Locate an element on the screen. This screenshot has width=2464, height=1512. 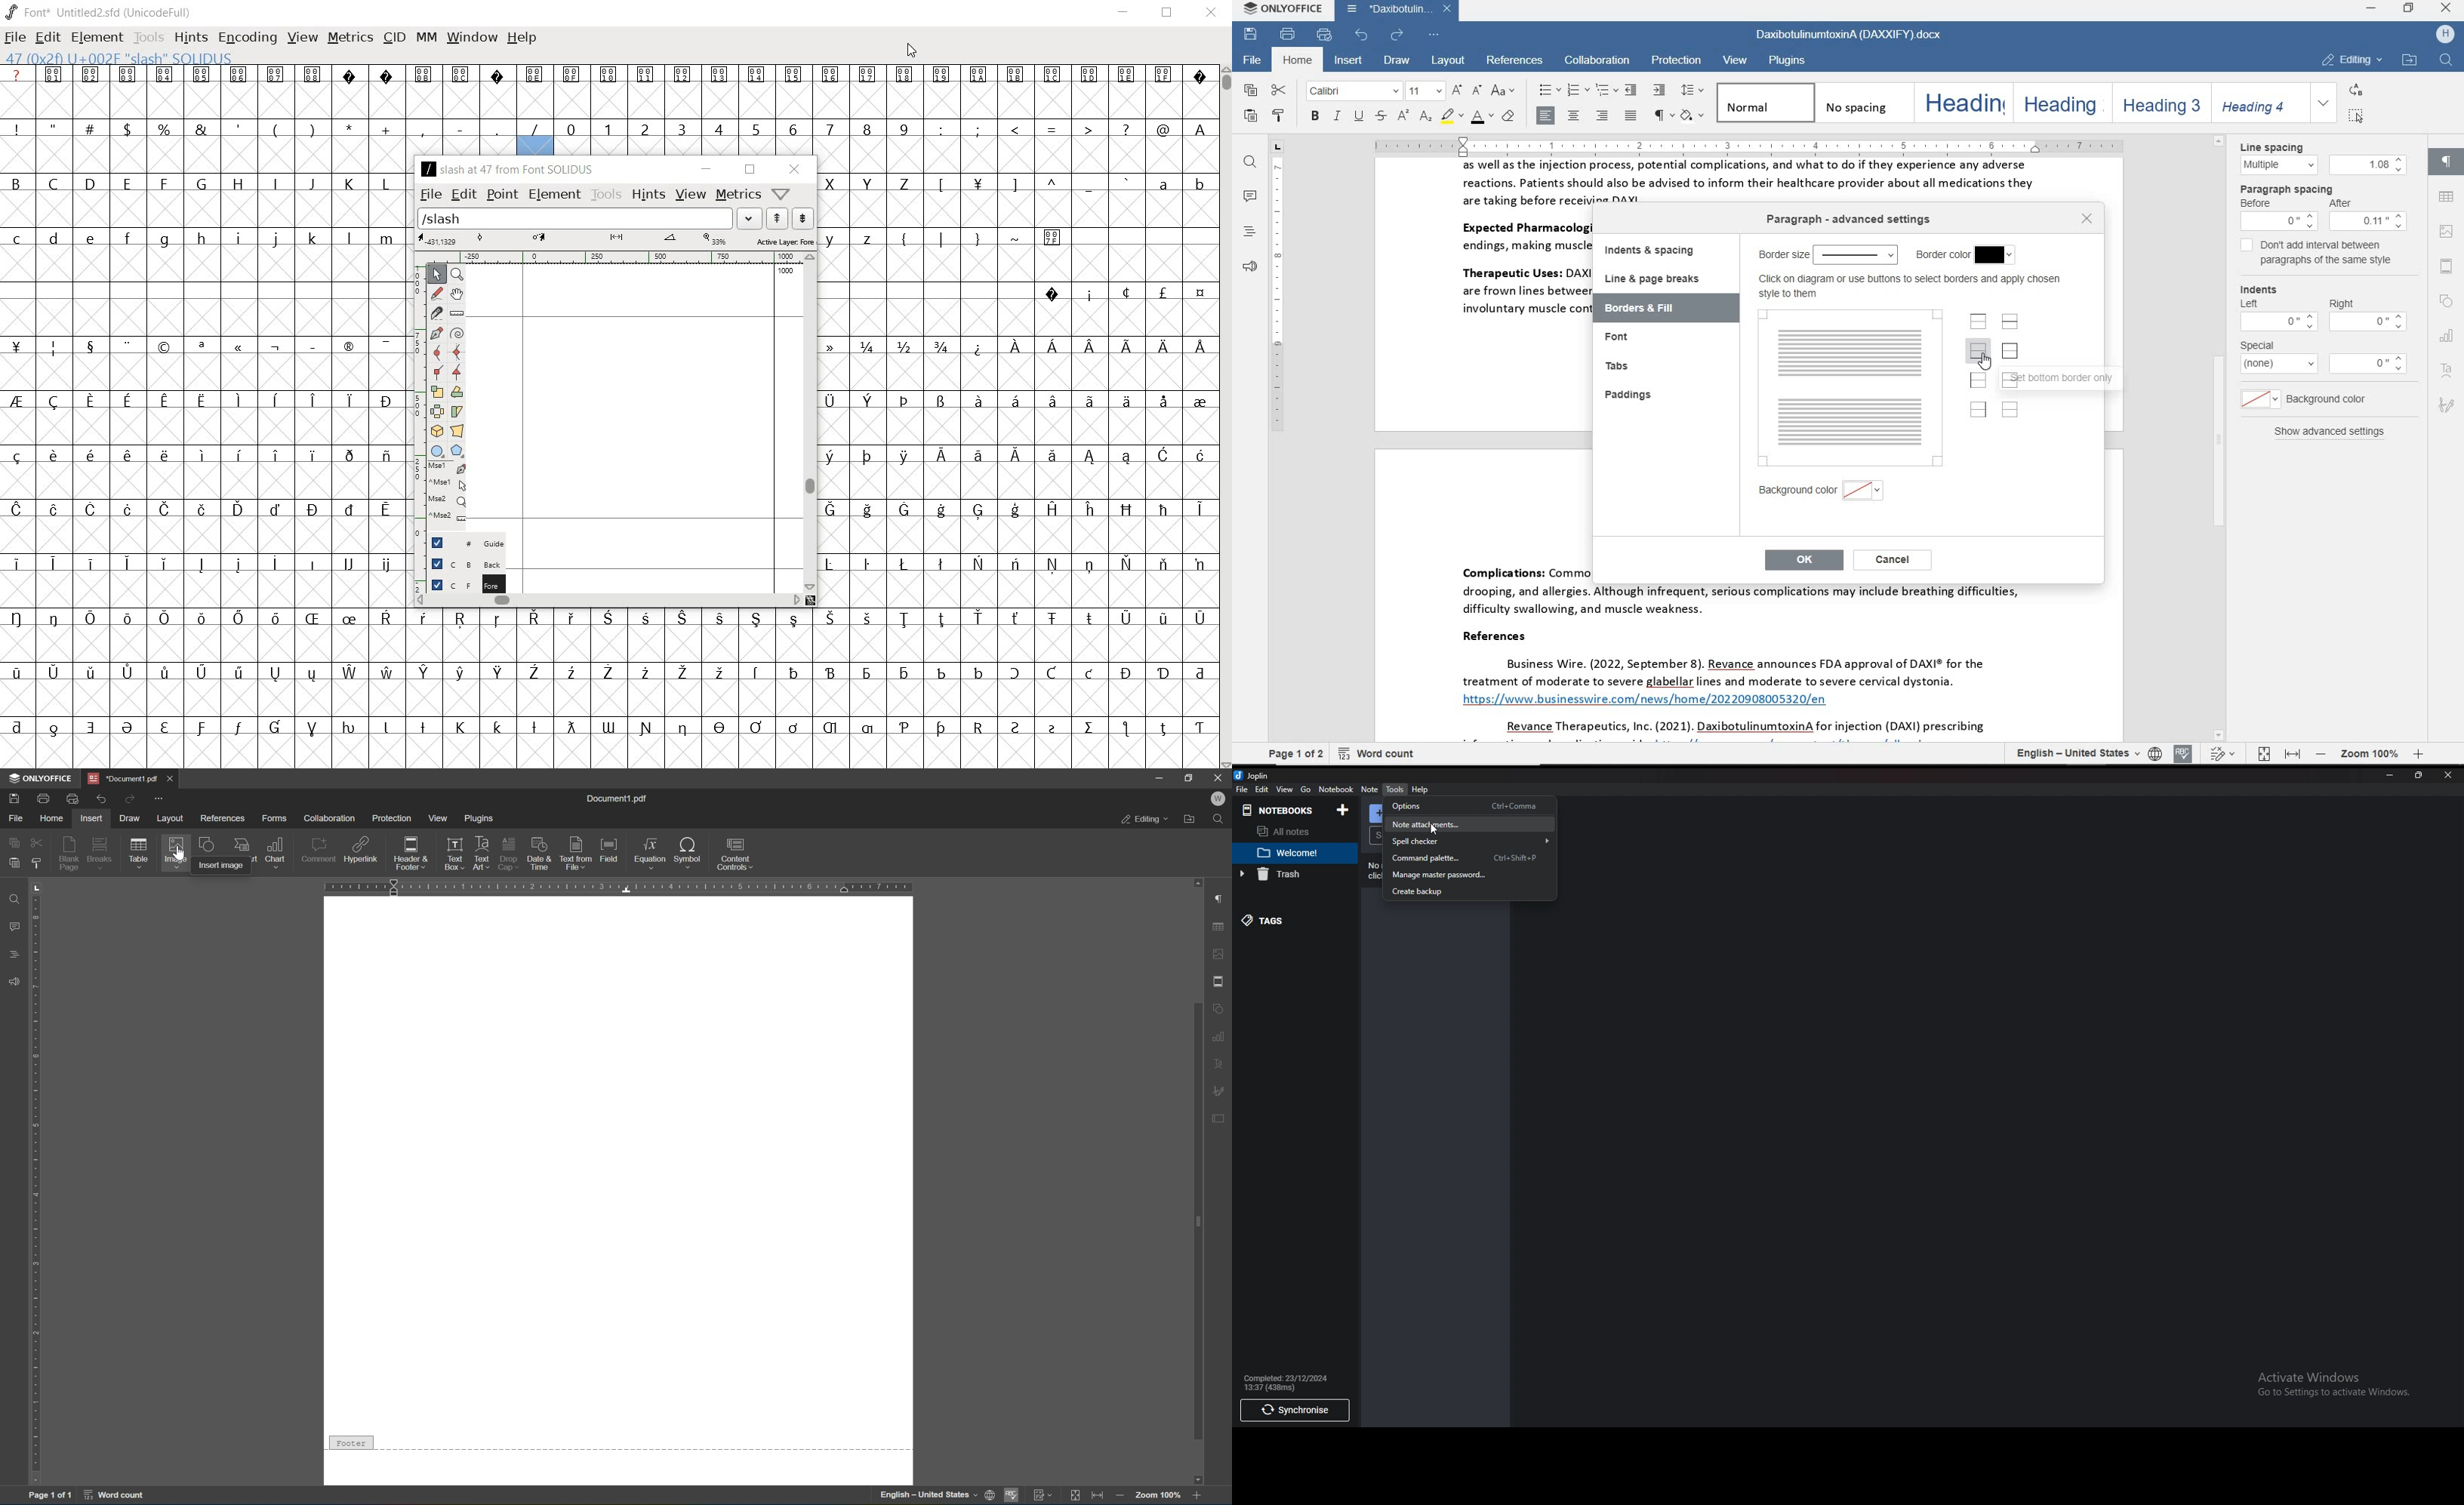
normal is located at coordinates (1764, 103).